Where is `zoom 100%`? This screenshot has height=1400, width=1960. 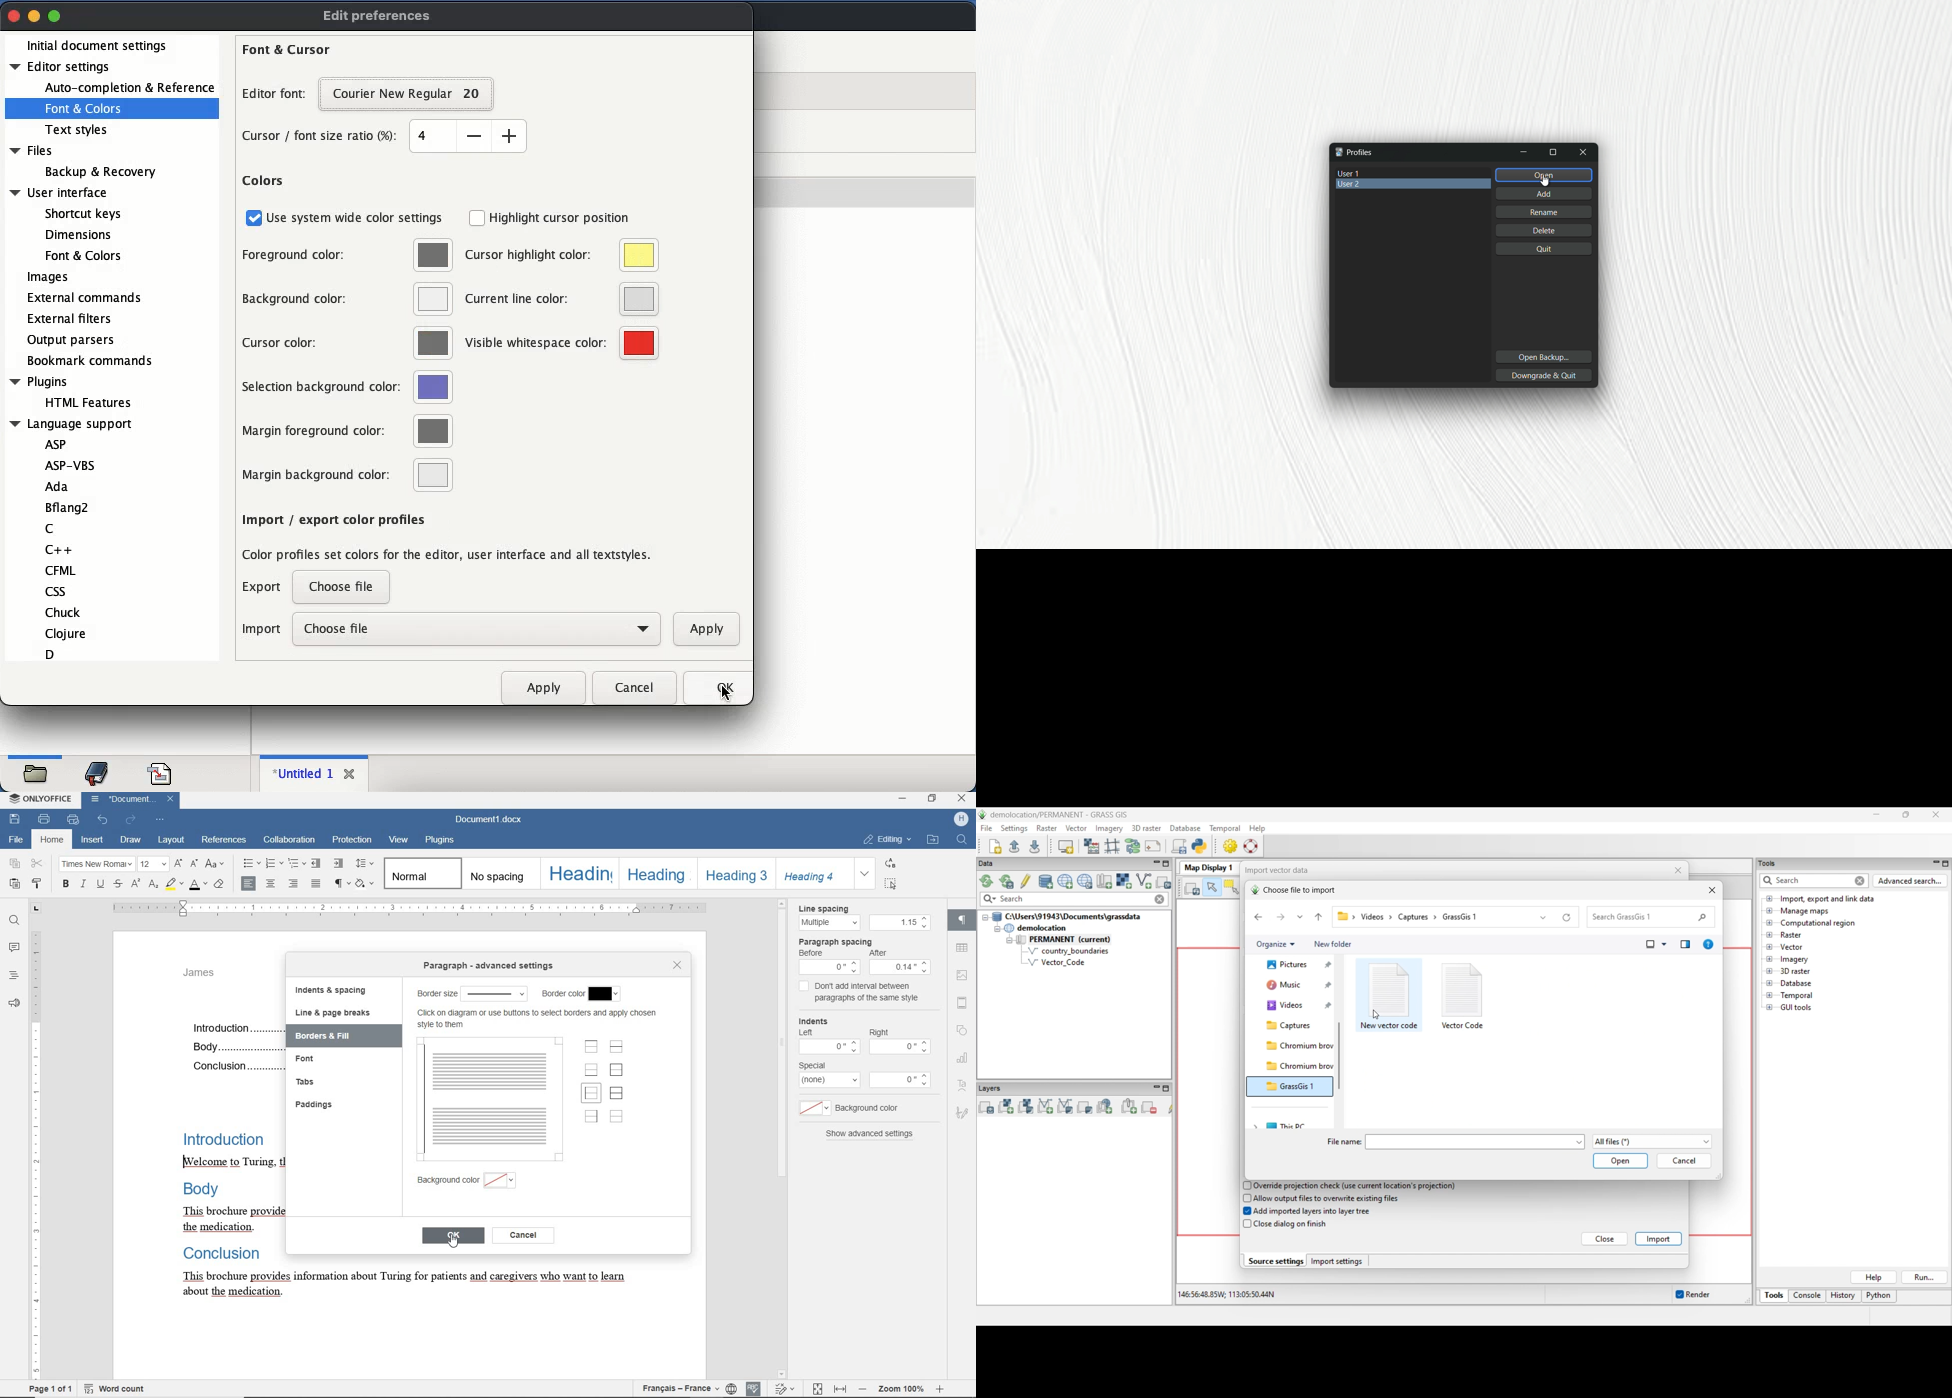 zoom 100% is located at coordinates (901, 1391).